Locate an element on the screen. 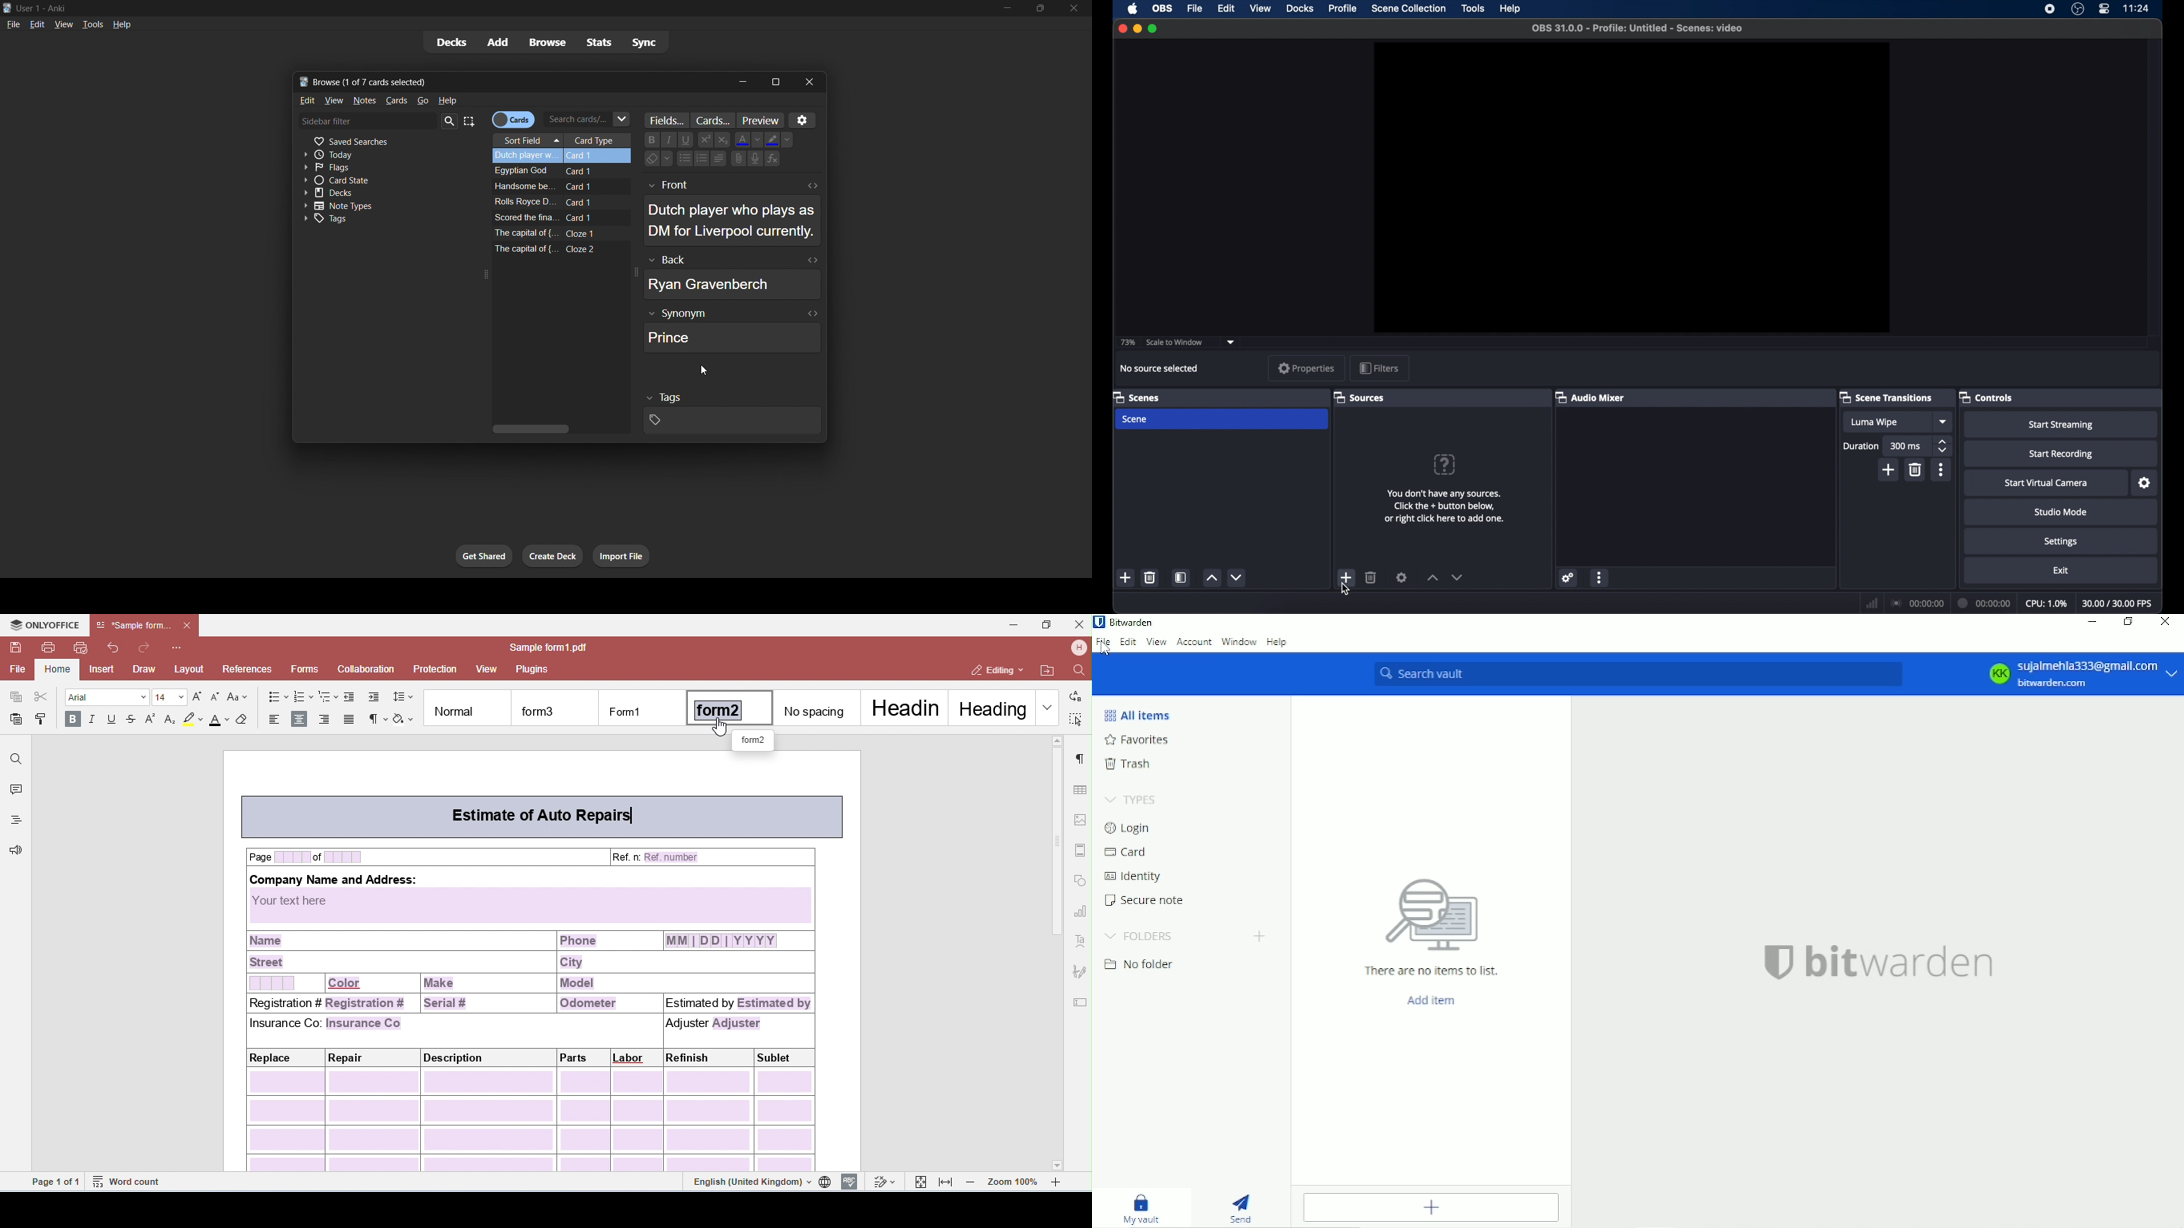 This screenshot has height=1232, width=2184. note types toggle is located at coordinates (365, 205).